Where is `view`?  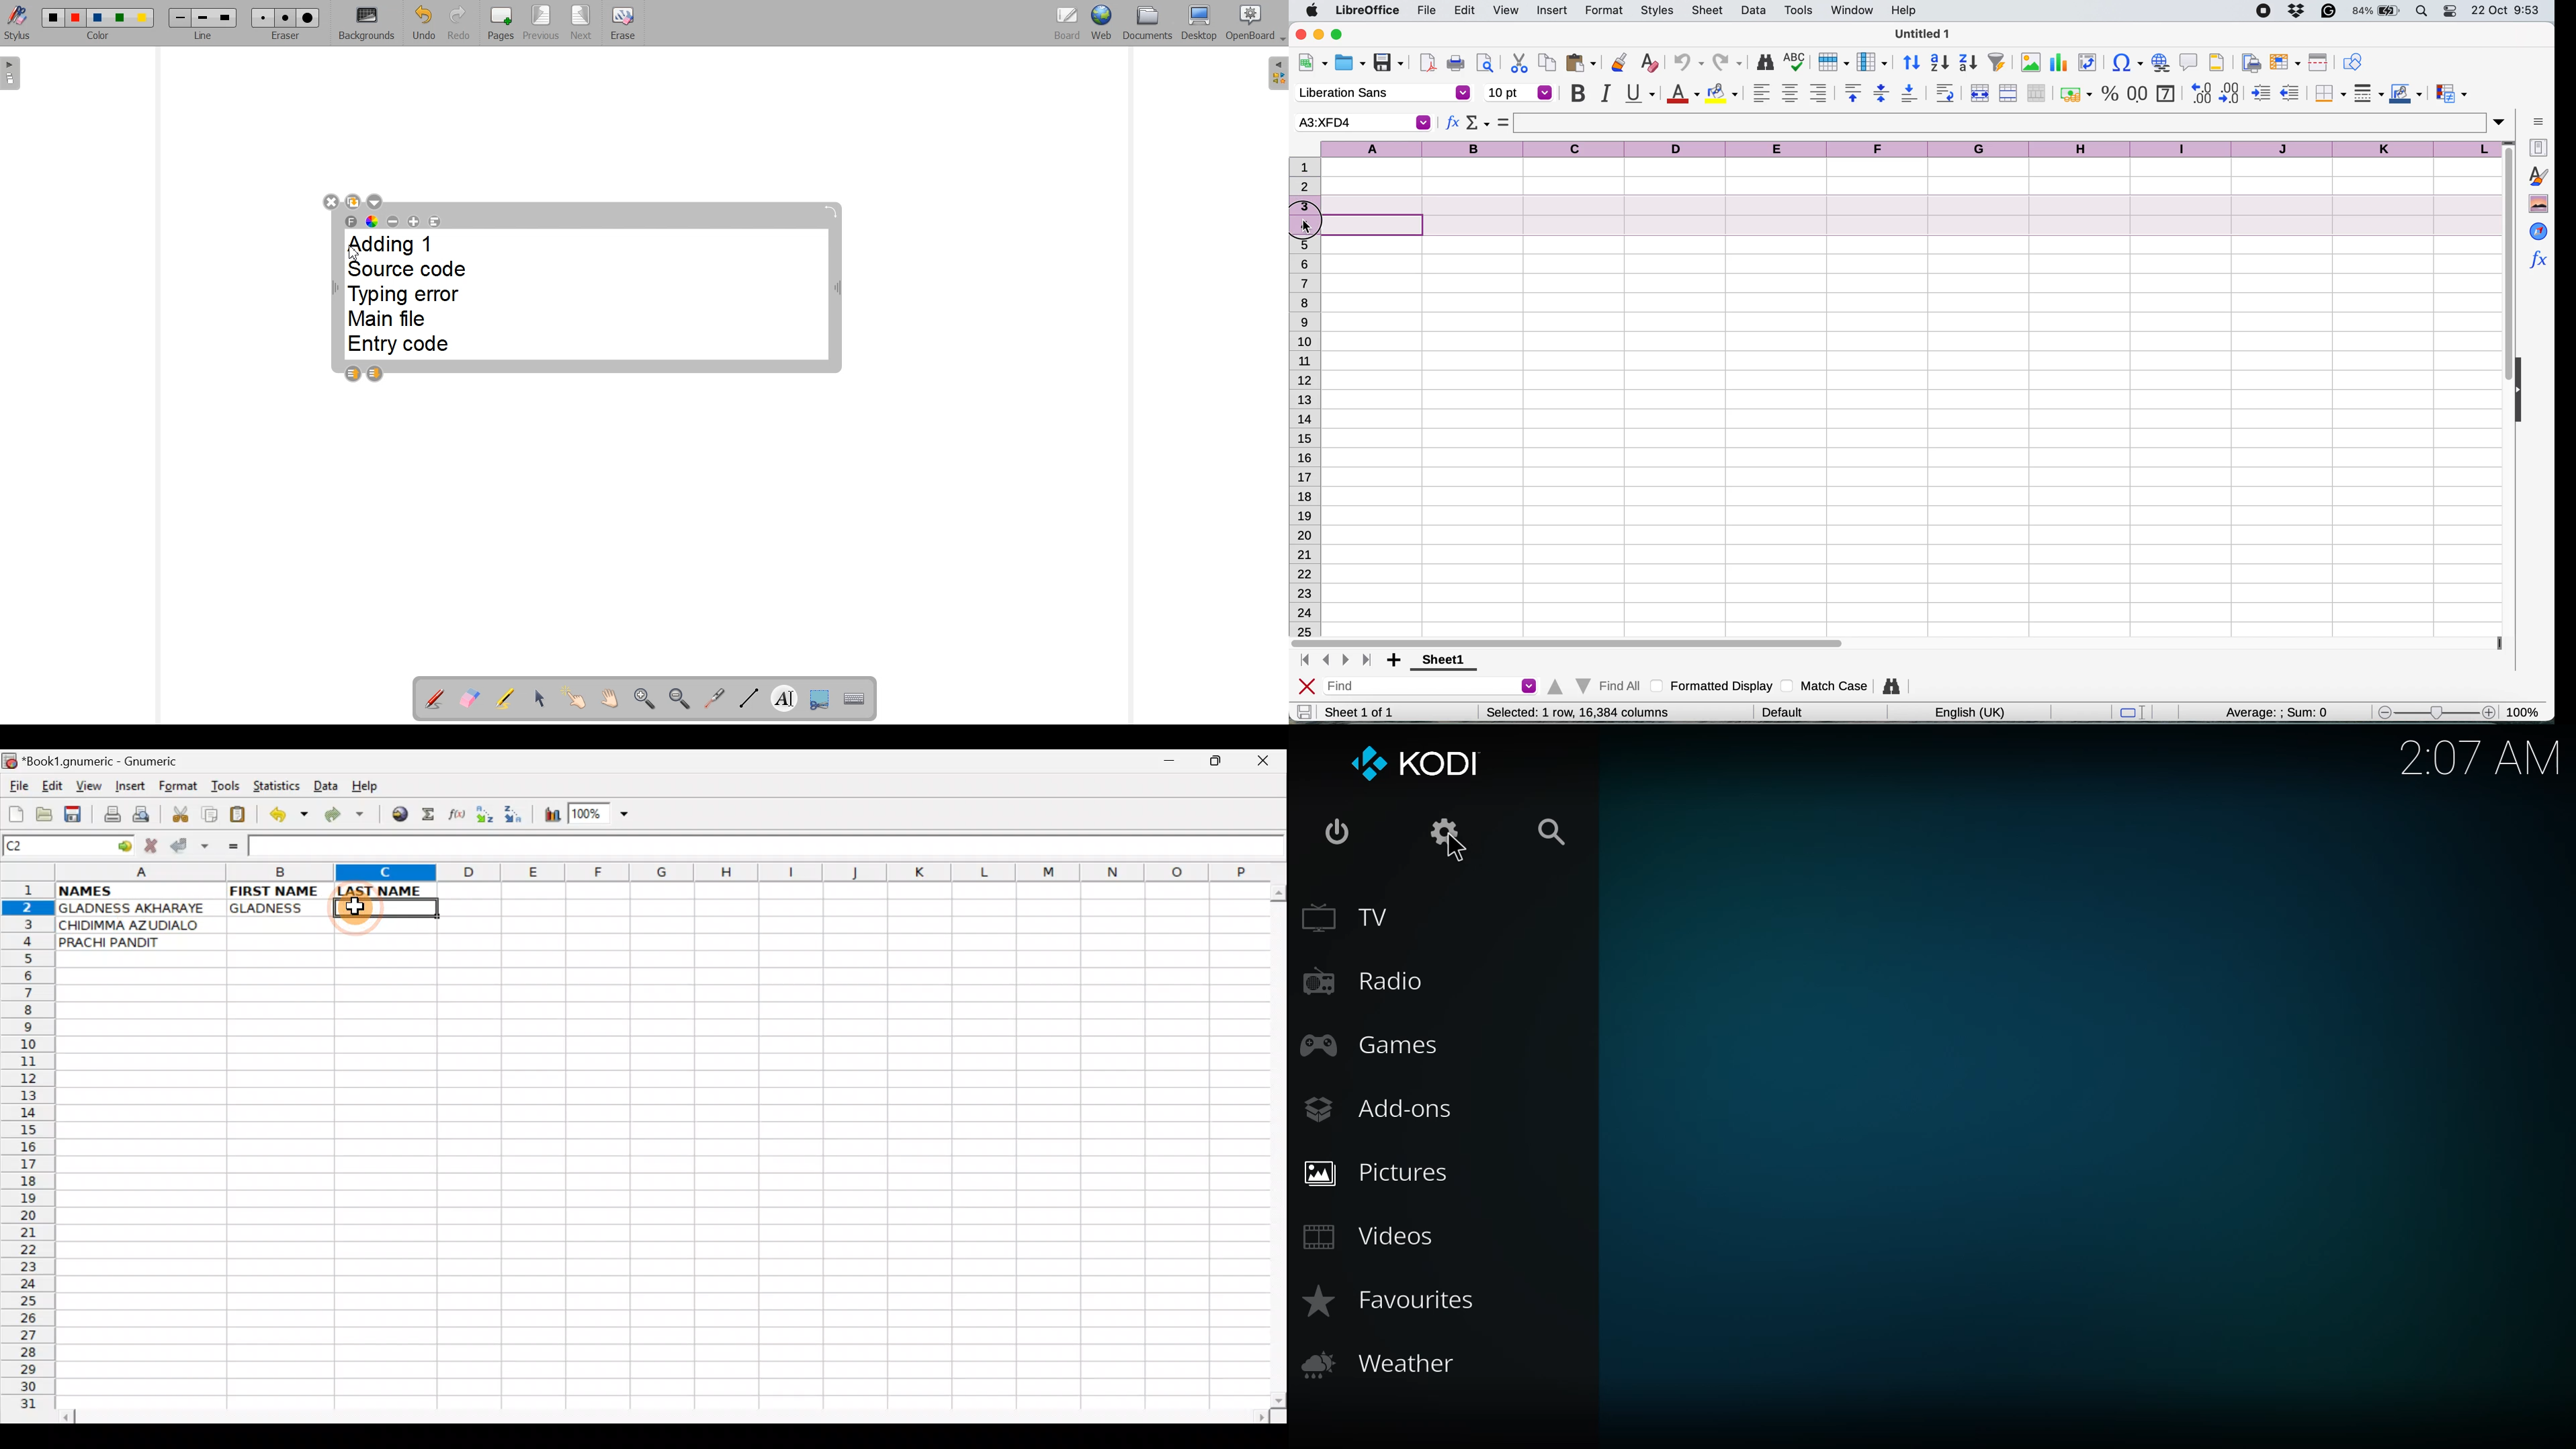
view is located at coordinates (1505, 11).